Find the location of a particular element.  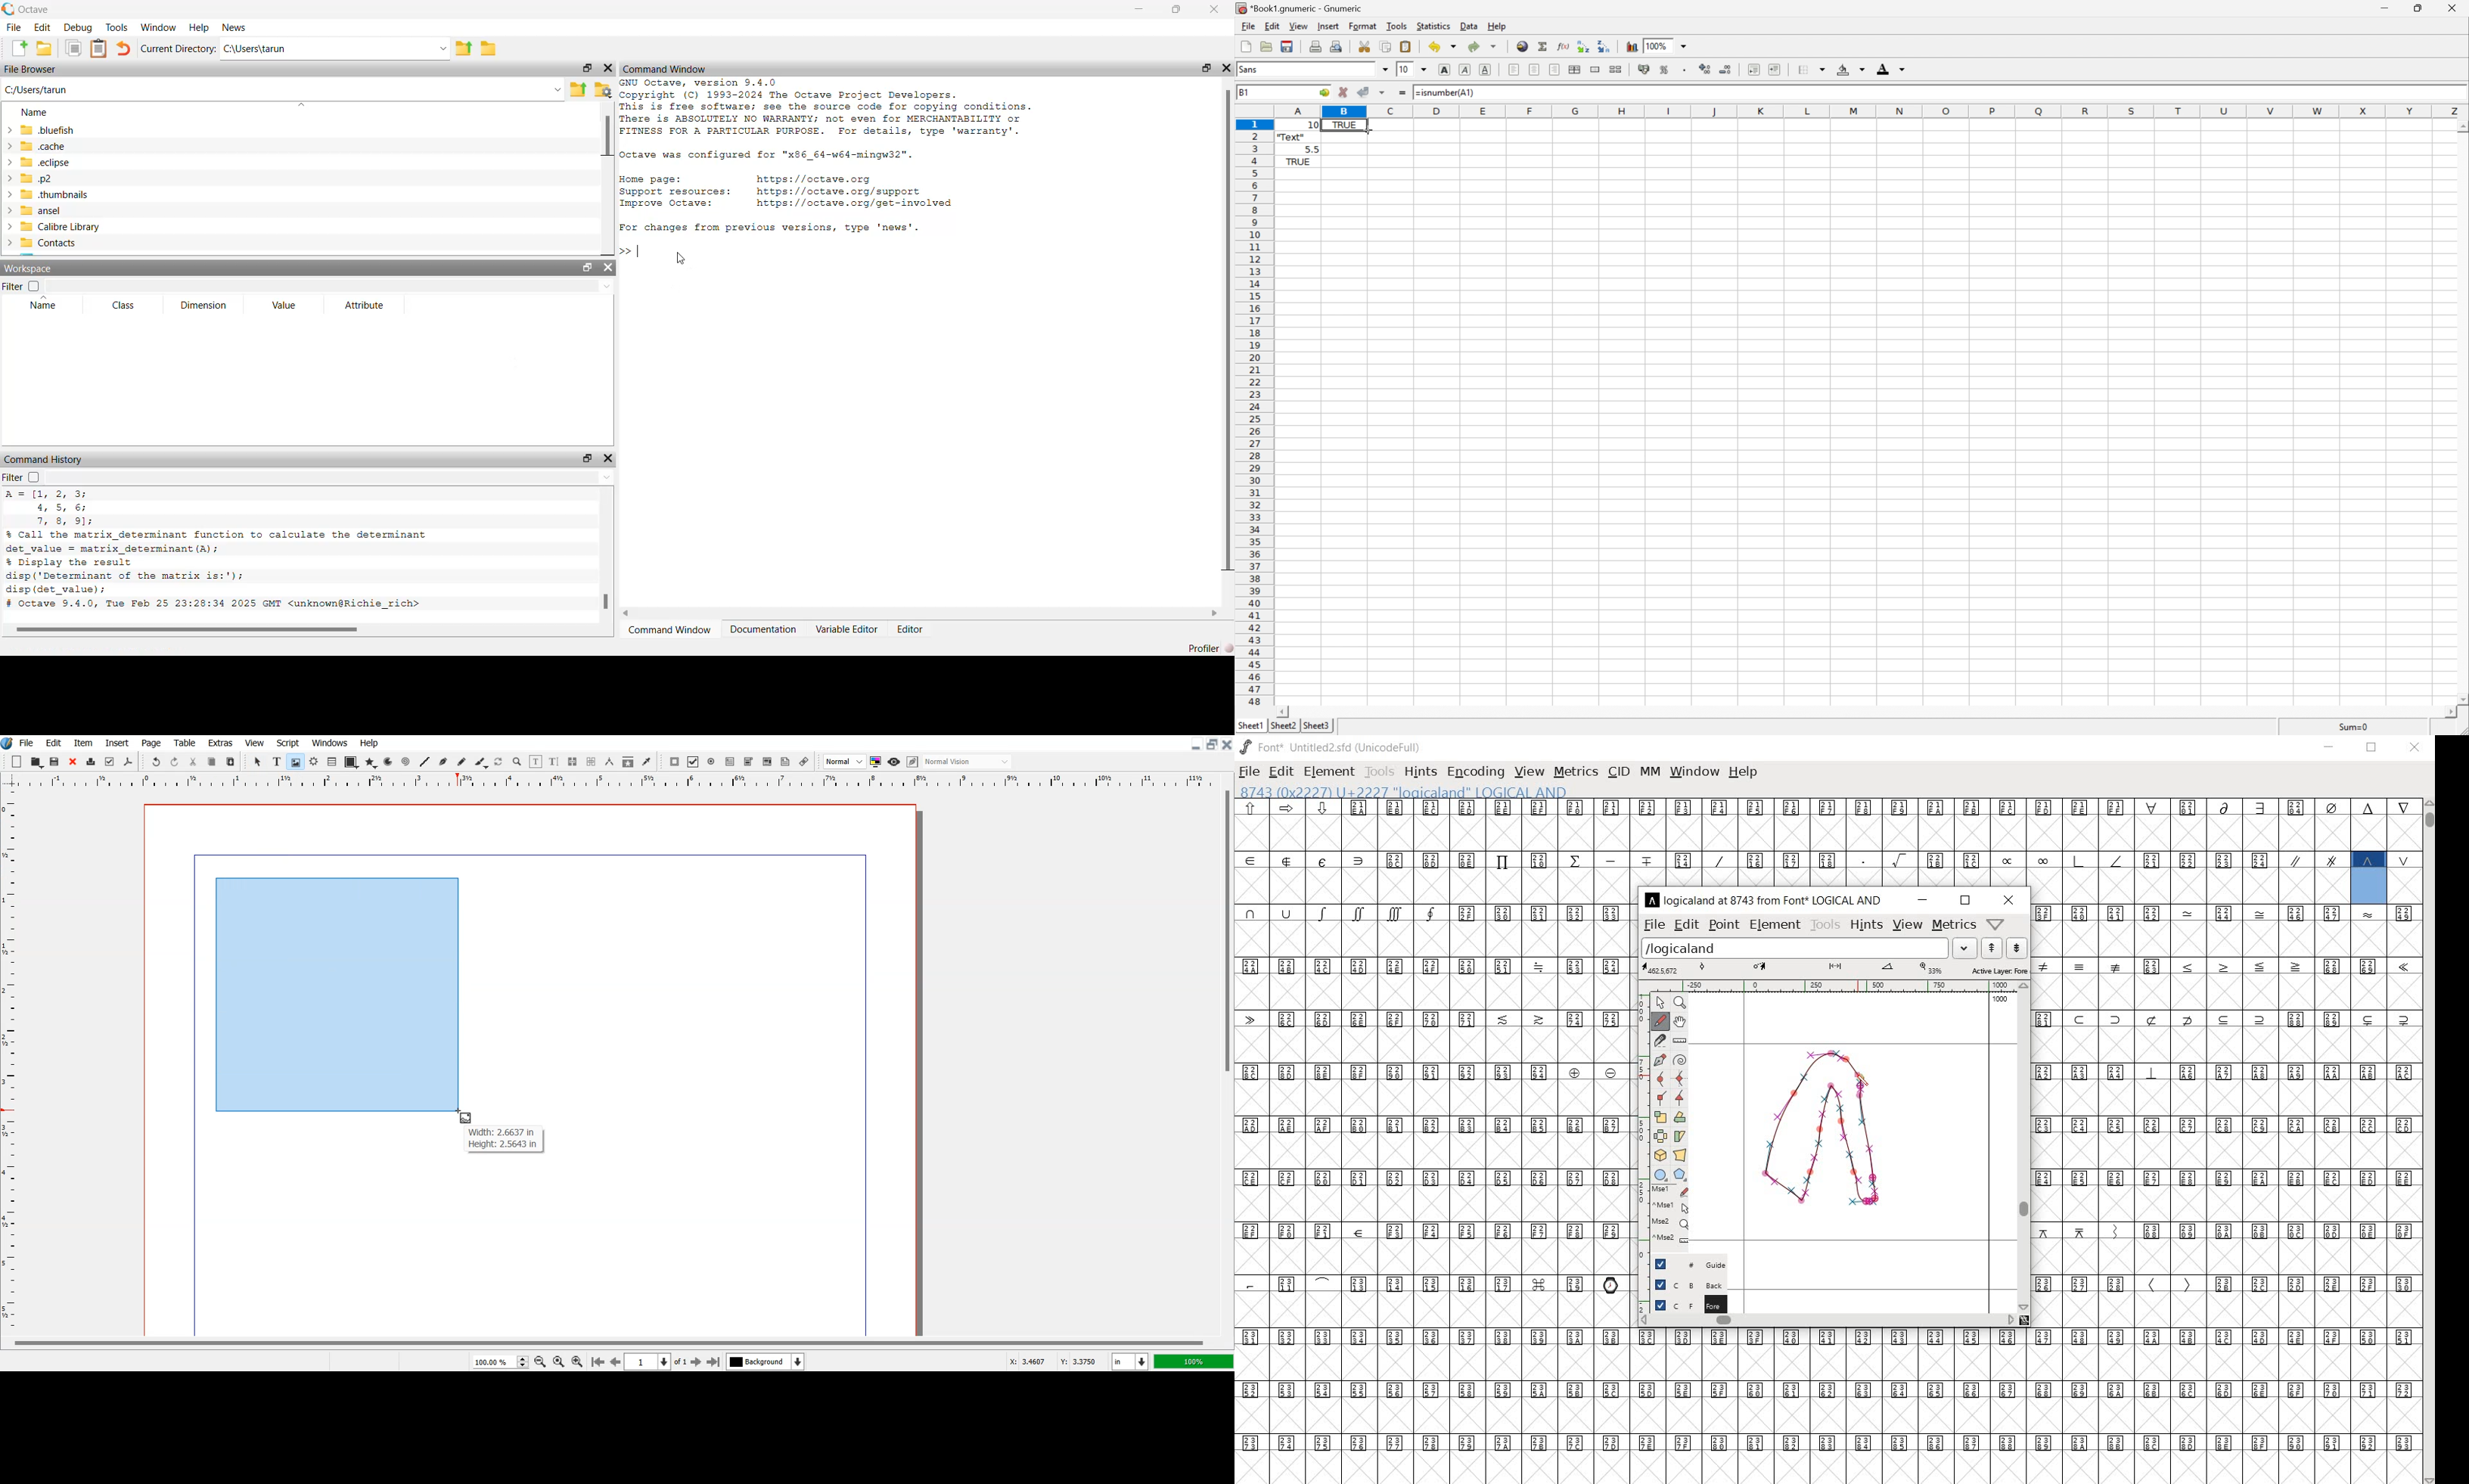

Print preview is located at coordinates (1336, 46).